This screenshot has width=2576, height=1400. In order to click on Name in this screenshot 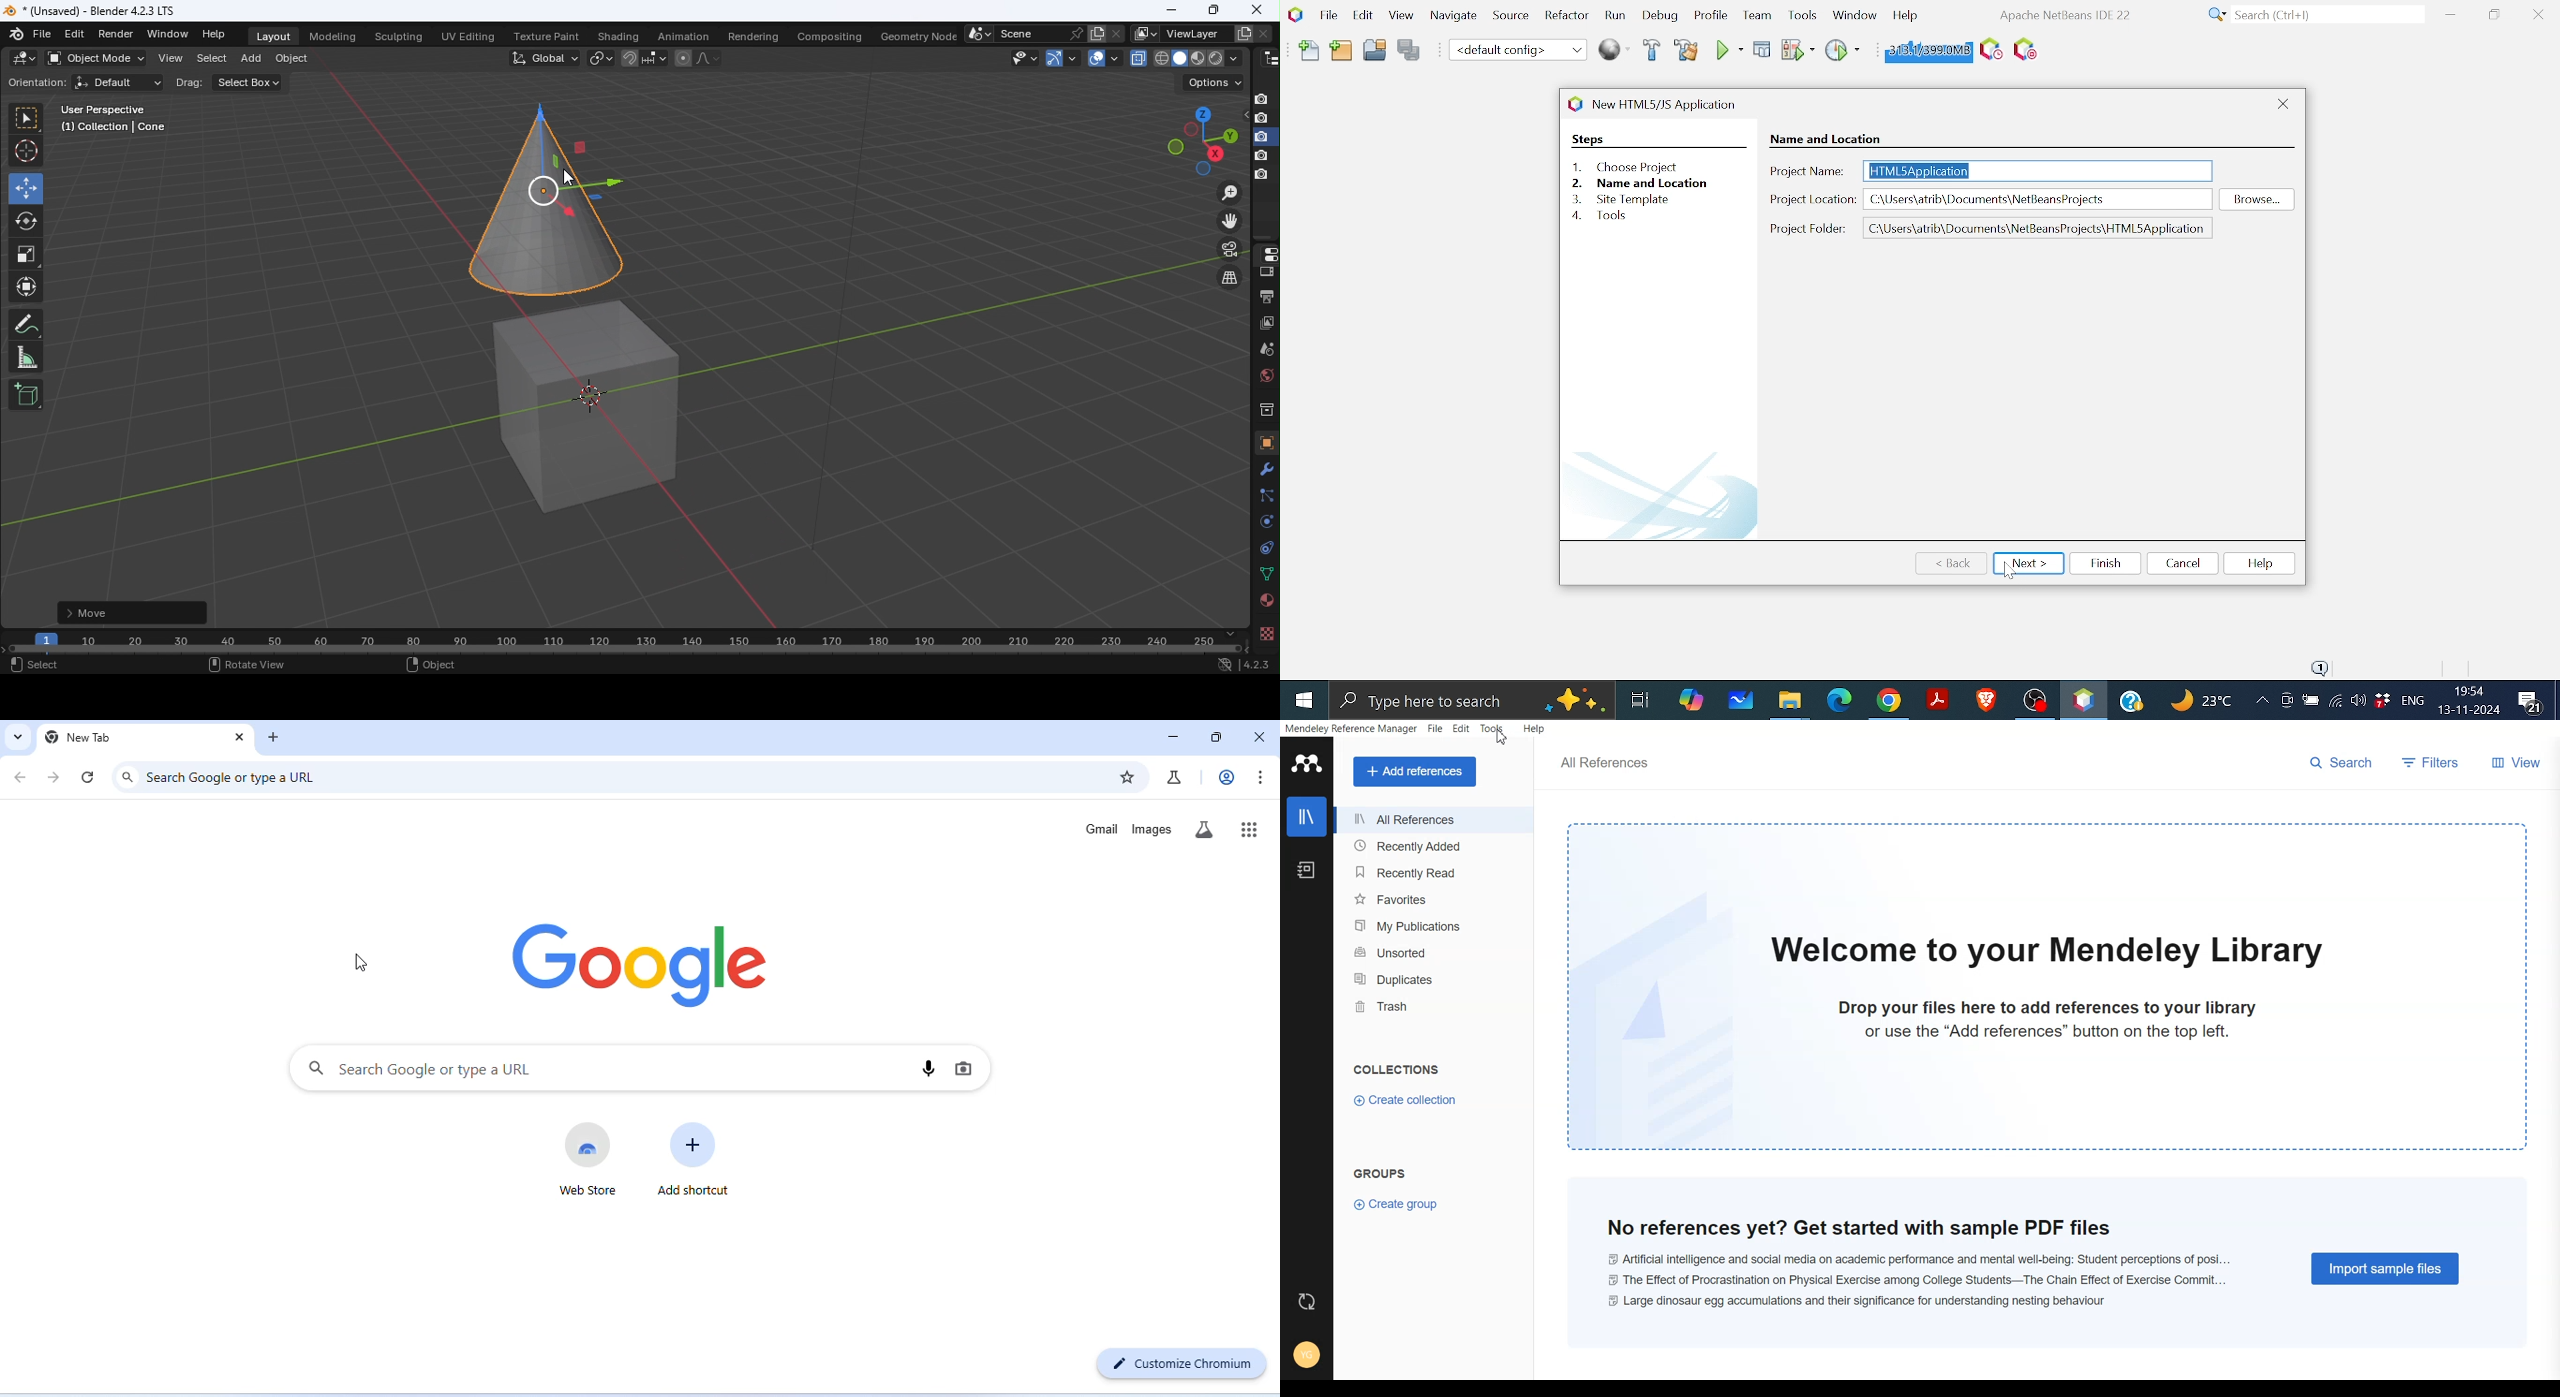, I will do `click(1029, 33)`.